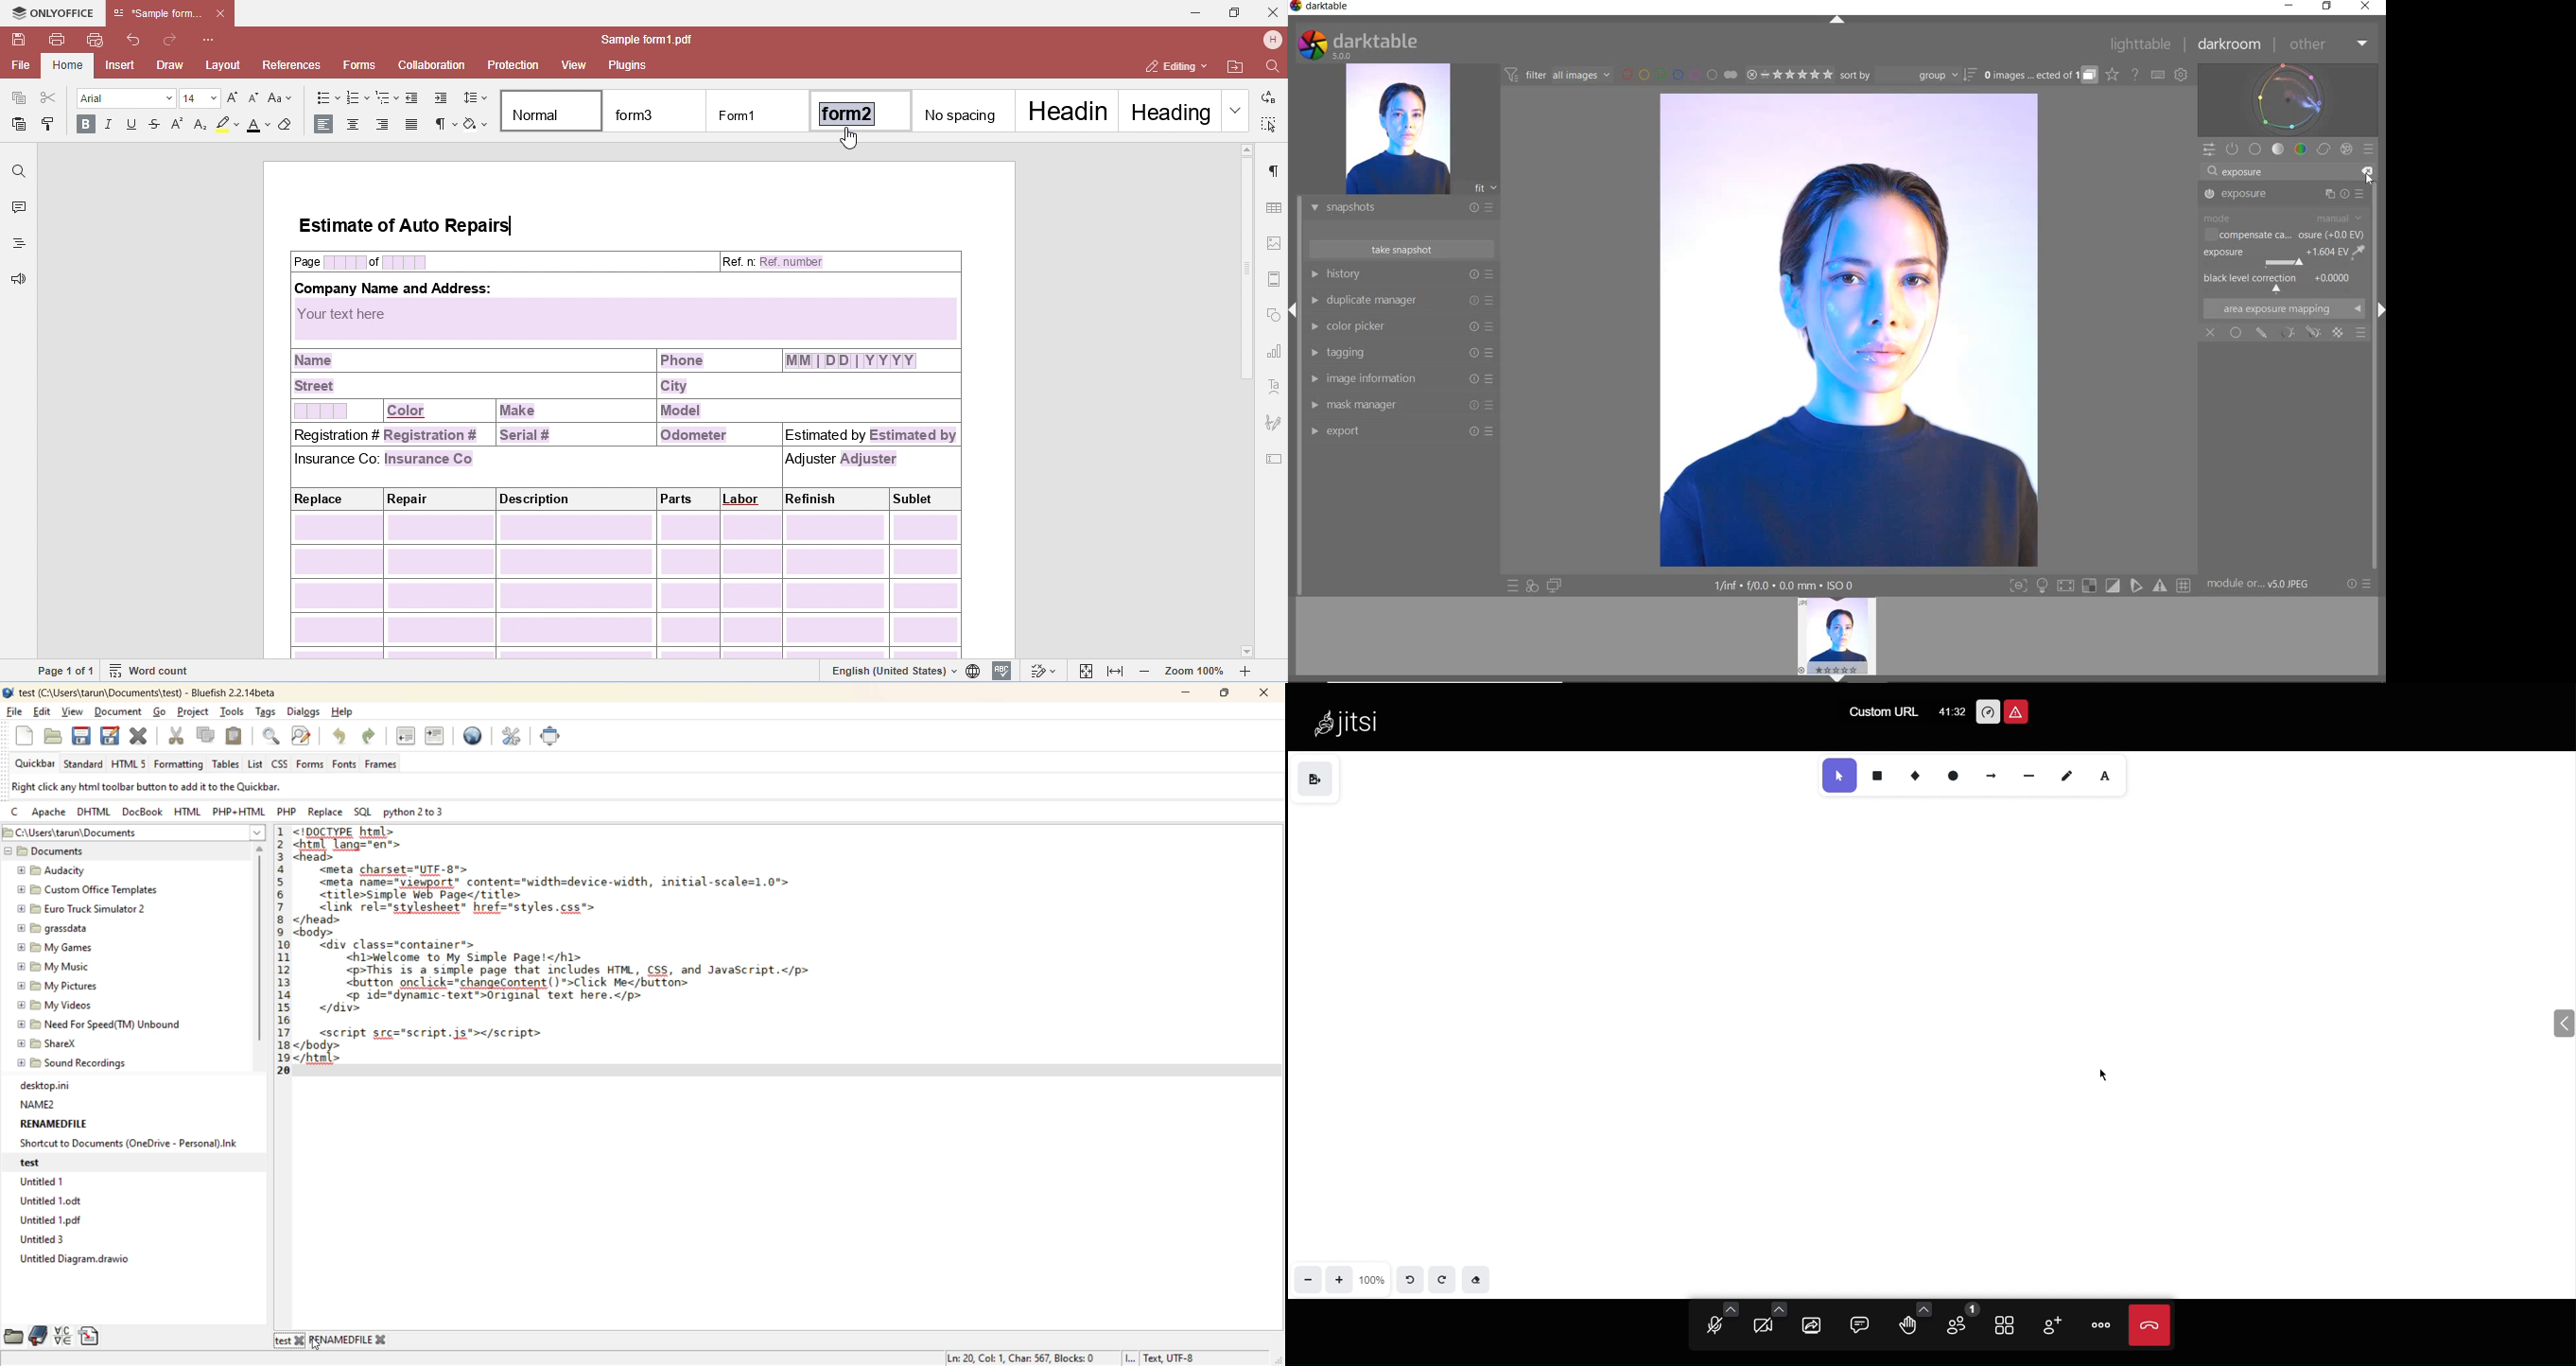 The image size is (2576, 1372). I want to click on EXPOSURE, so click(2287, 194).